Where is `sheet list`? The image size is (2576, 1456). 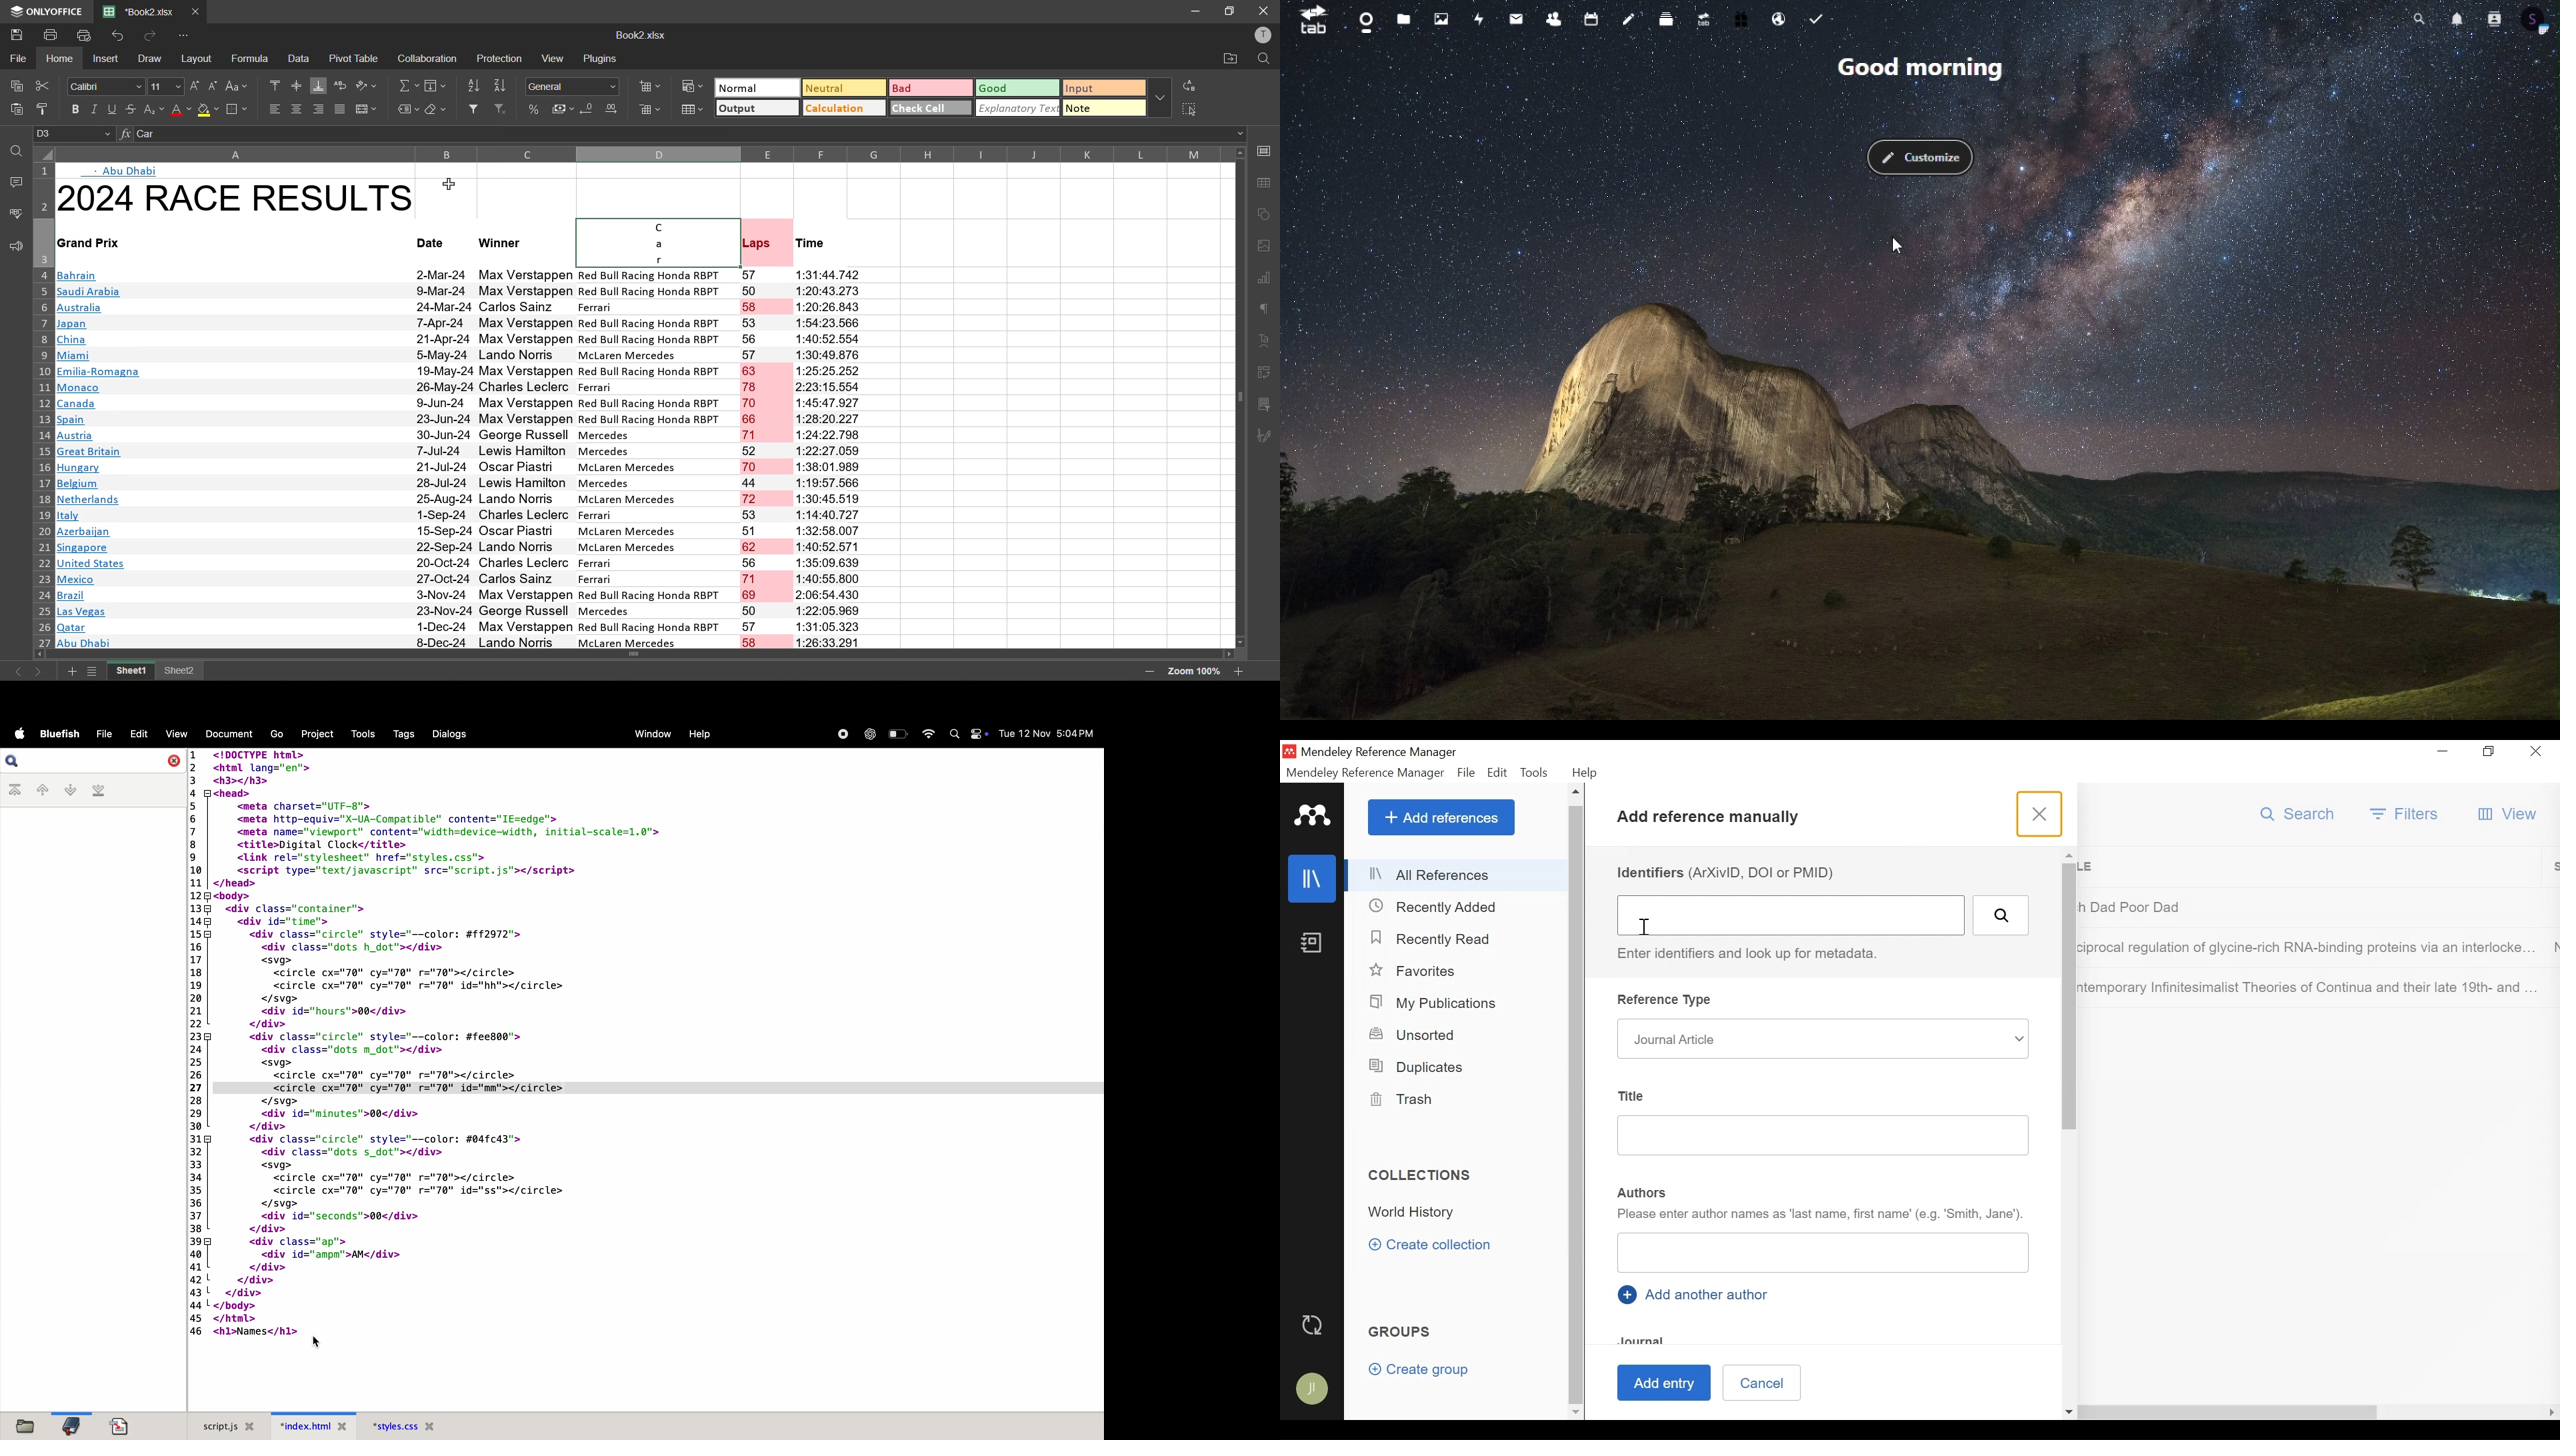
sheet list is located at coordinates (93, 671).